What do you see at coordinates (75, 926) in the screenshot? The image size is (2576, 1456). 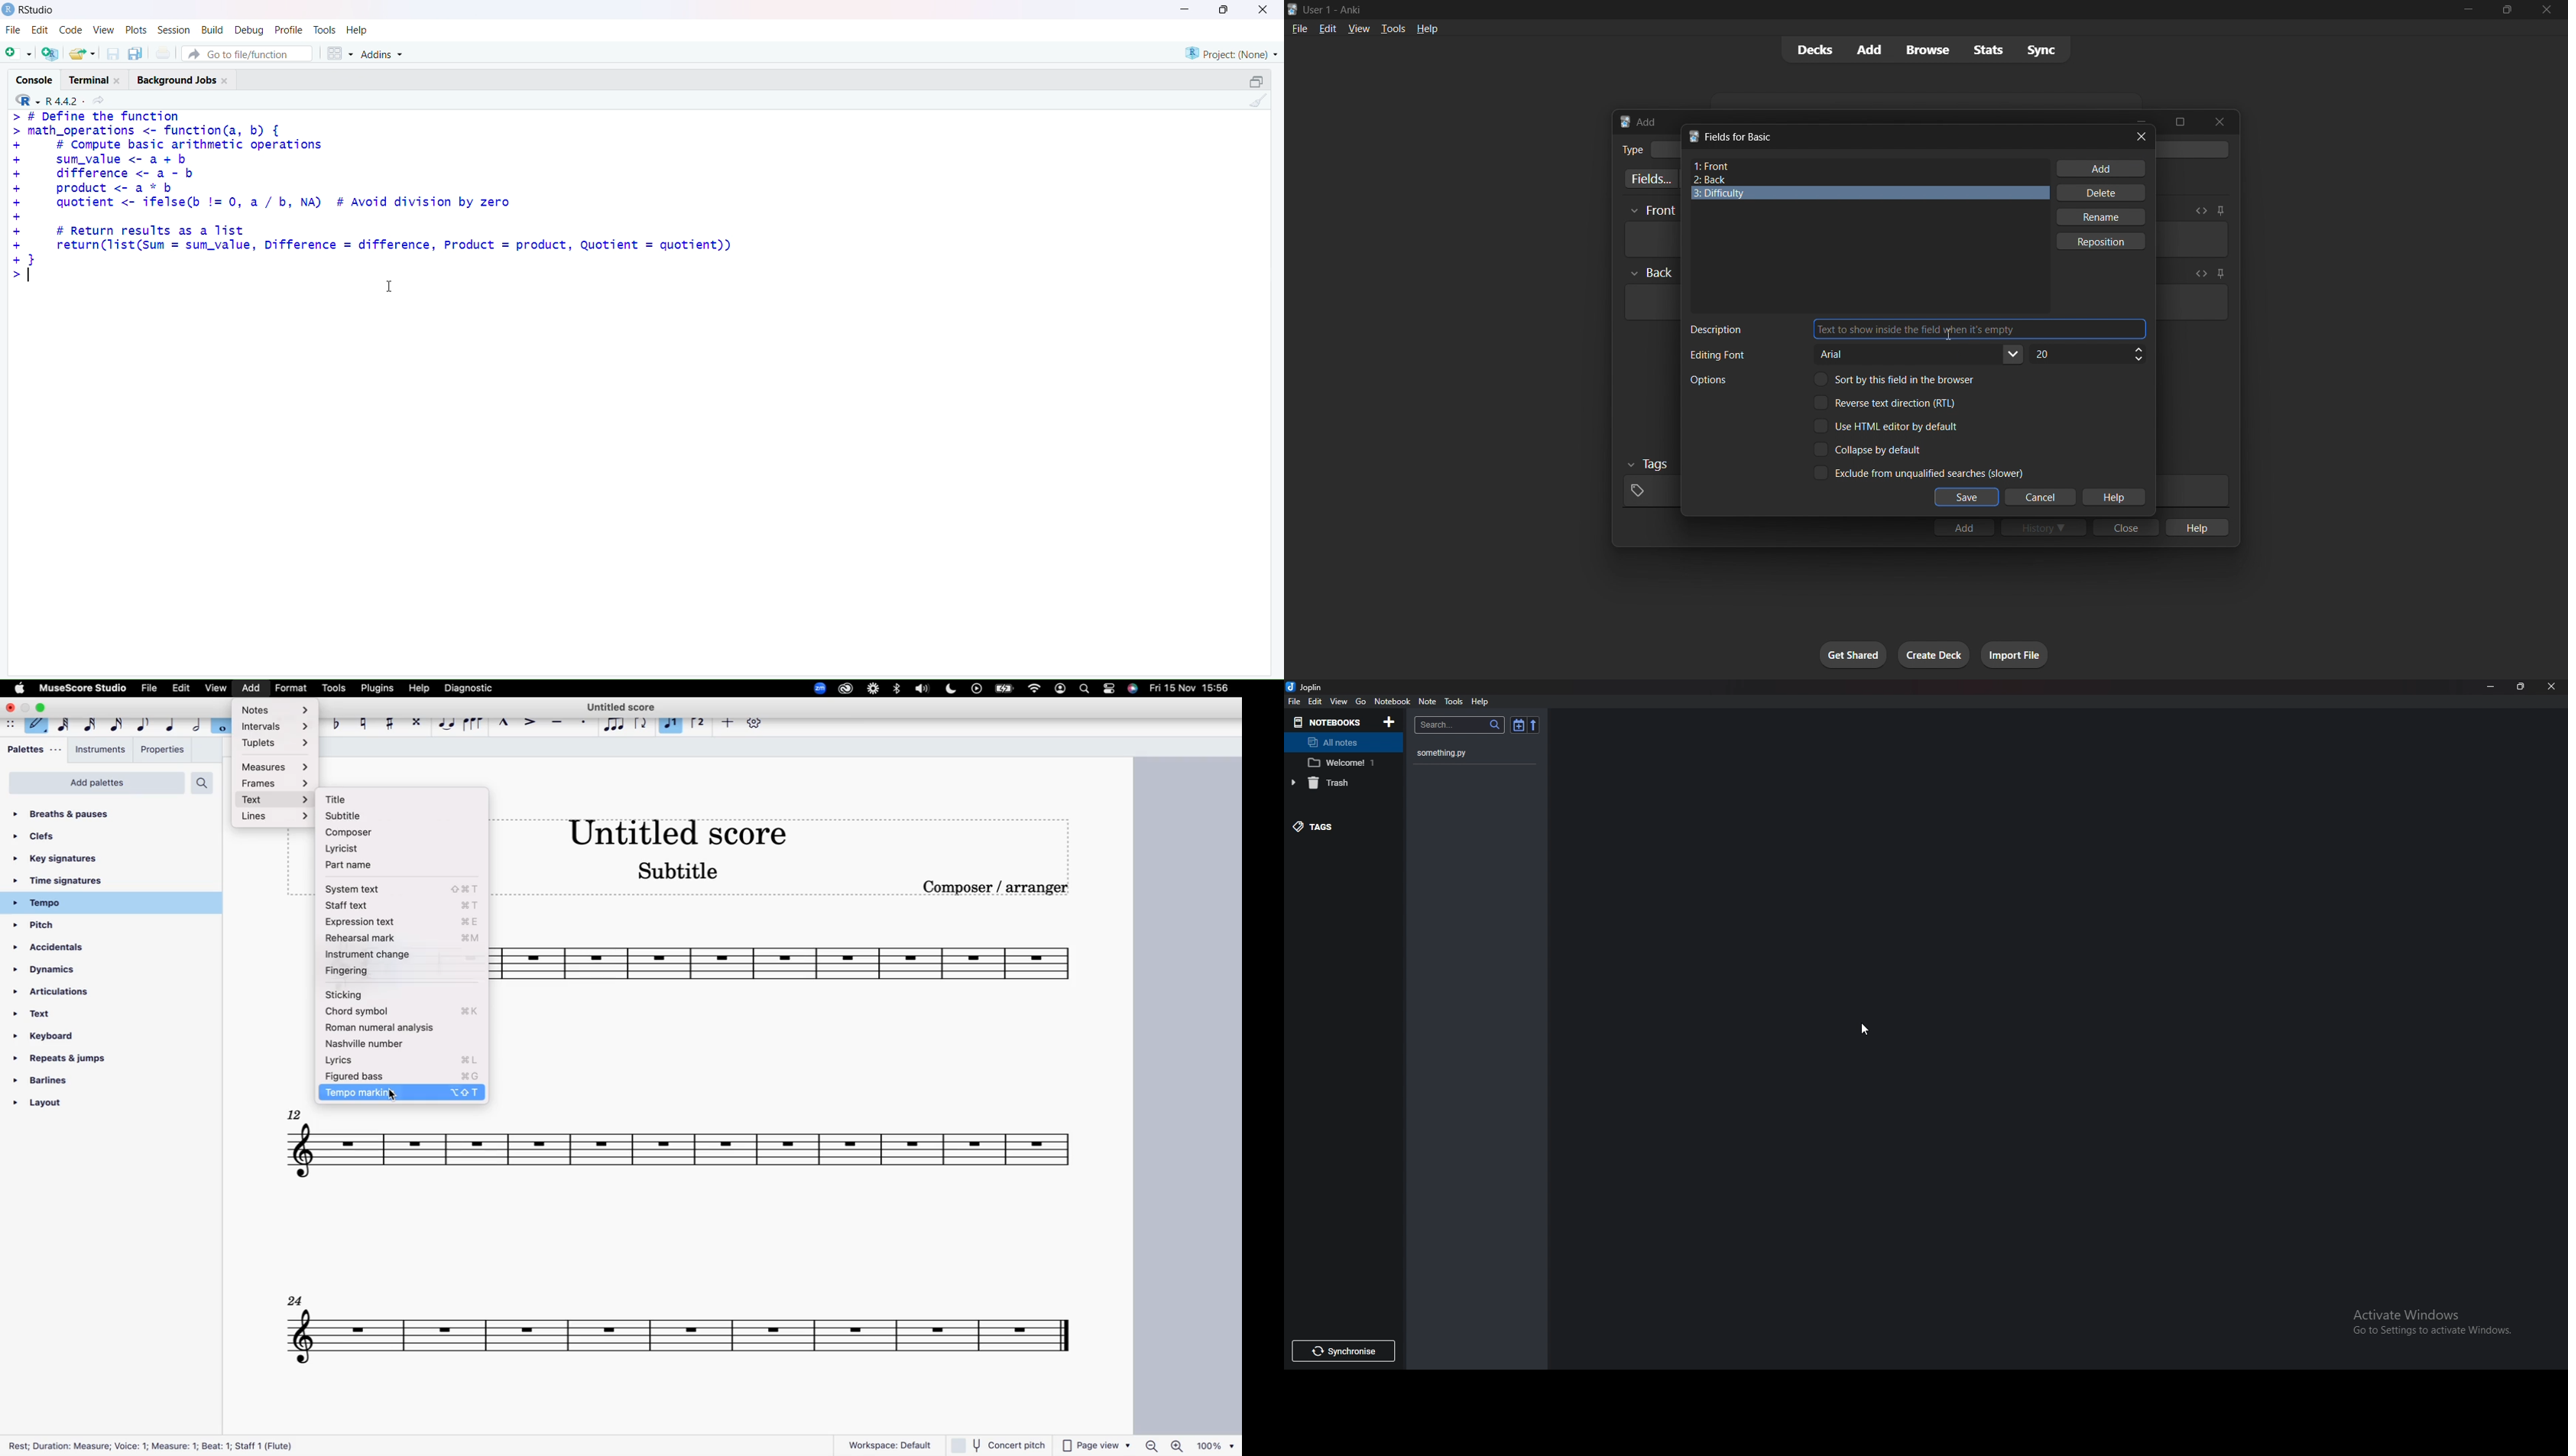 I see `pitch` at bounding box center [75, 926].